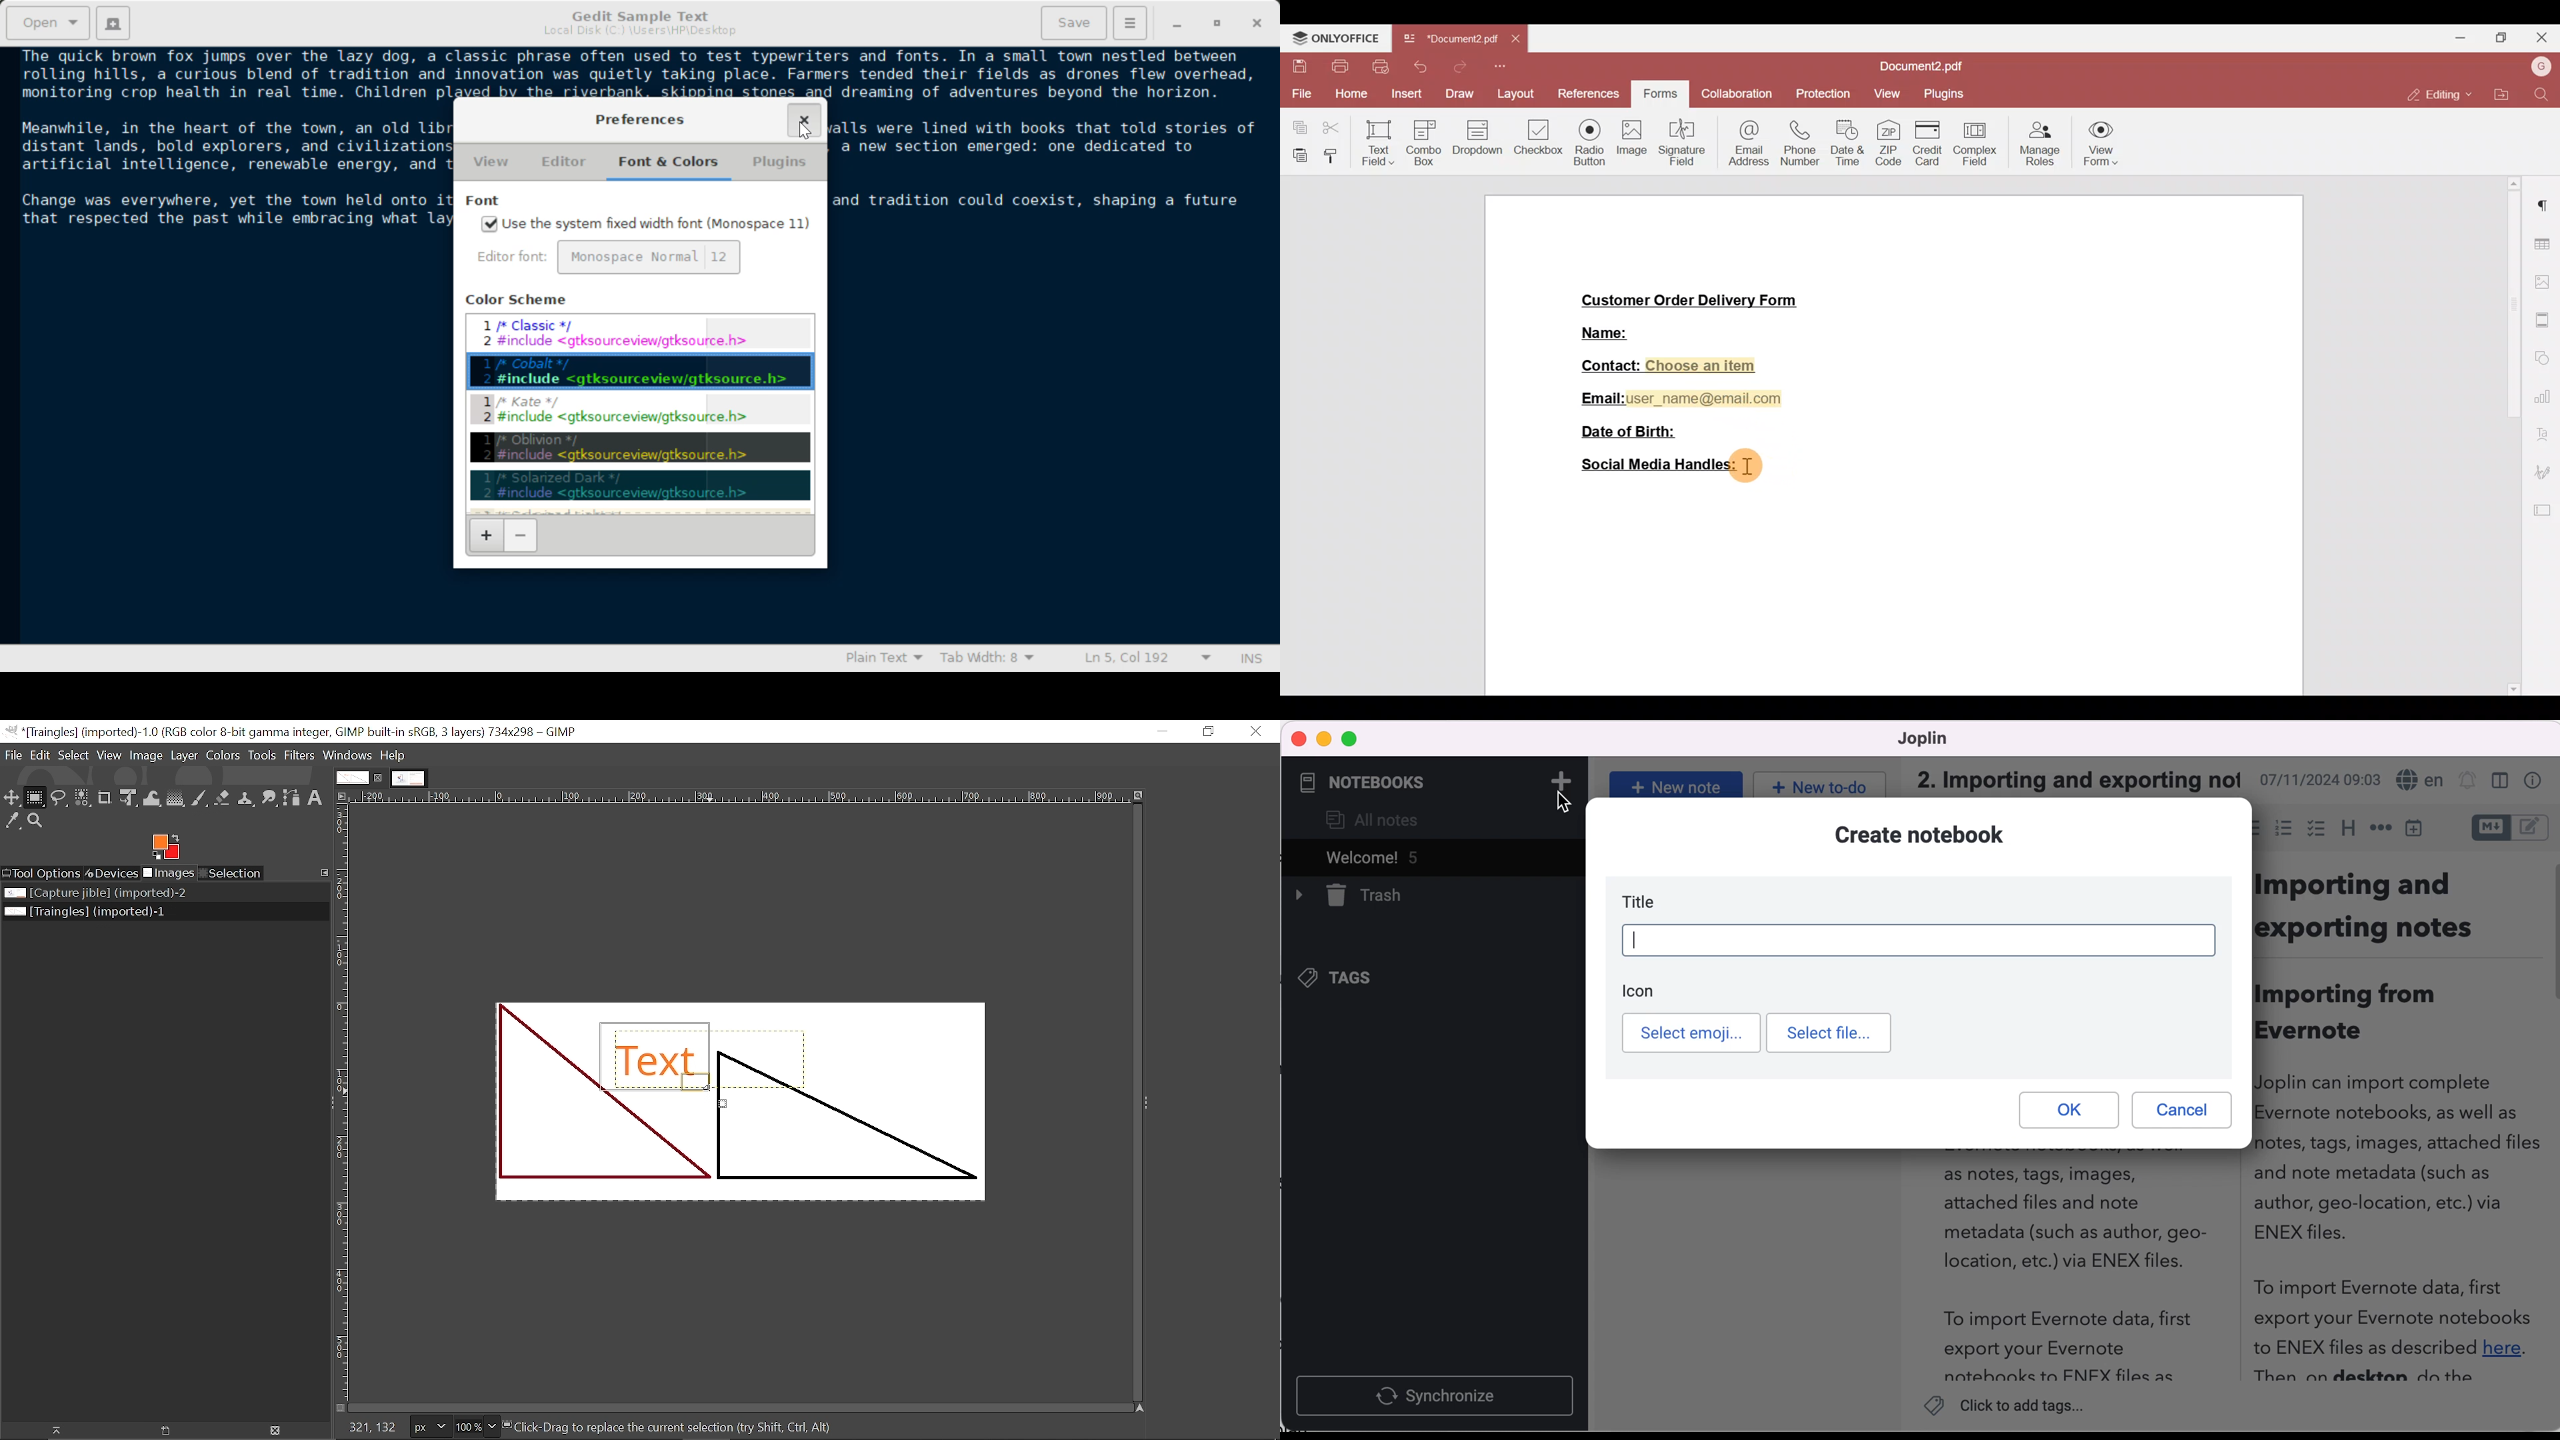 This screenshot has height=1456, width=2576. What do you see at coordinates (292, 799) in the screenshot?
I see `Path tool` at bounding box center [292, 799].